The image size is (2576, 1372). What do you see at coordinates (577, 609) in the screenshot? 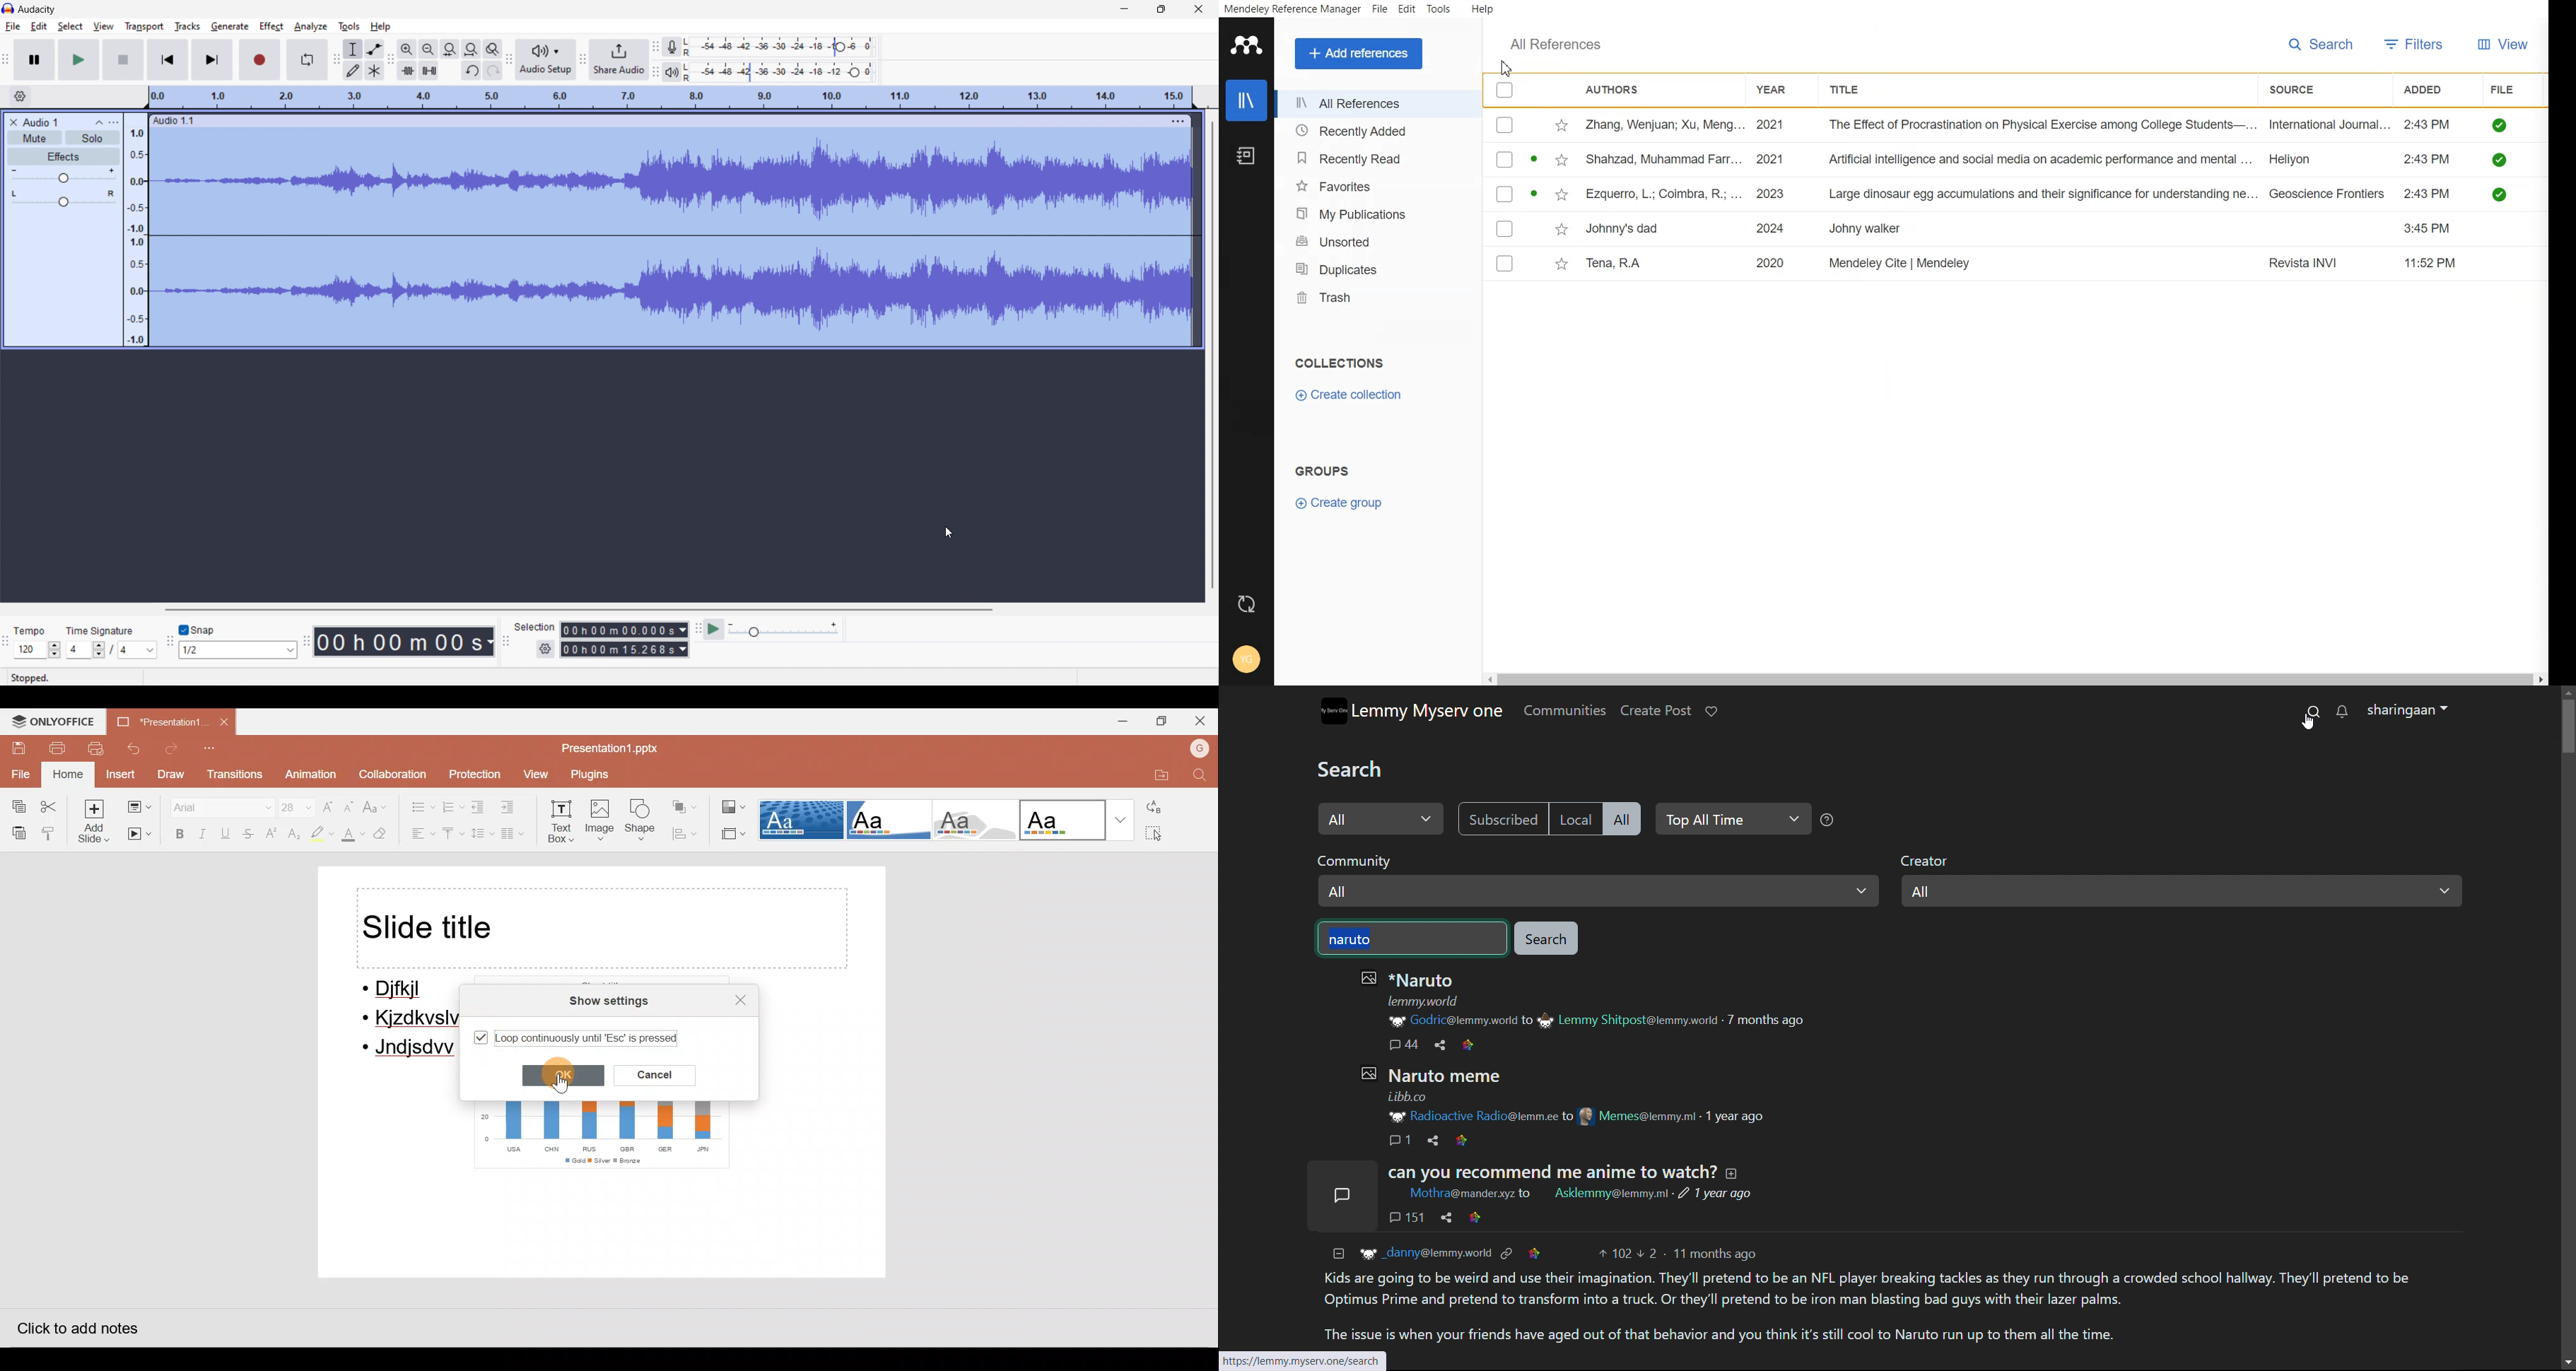
I see `horizontal scrollbar` at bounding box center [577, 609].